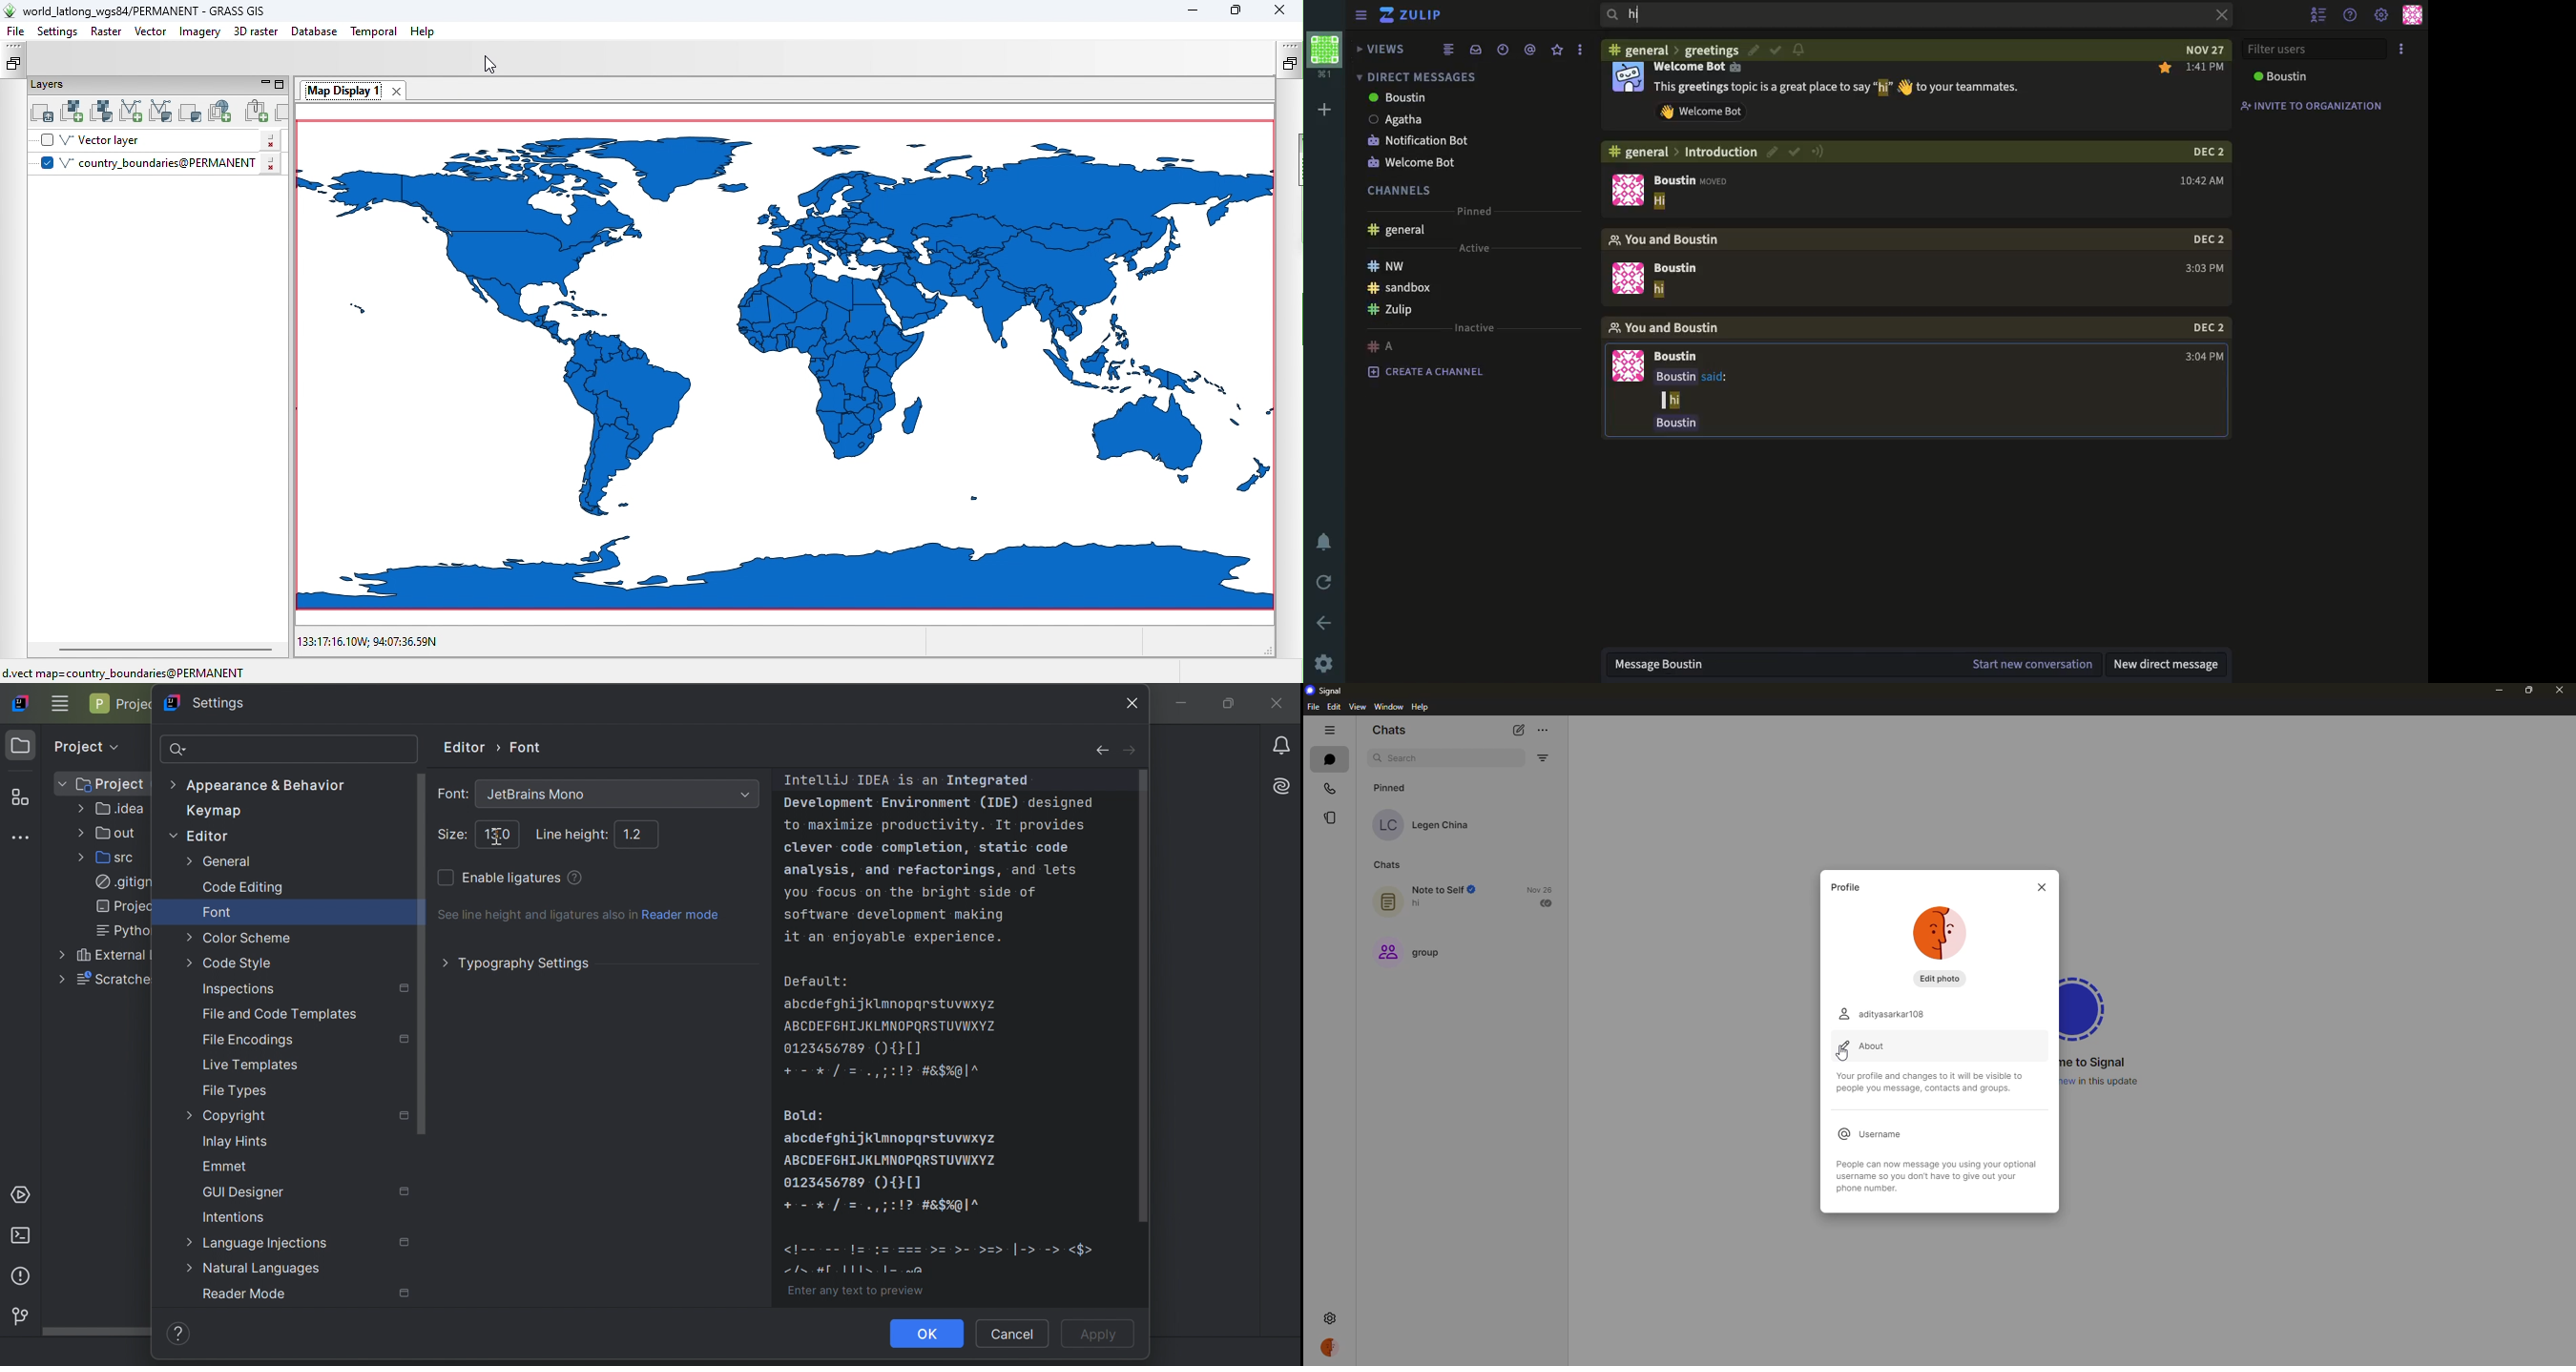  What do you see at coordinates (1386, 266) in the screenshot?
I see `nw` at bounding box center [1386, 266].